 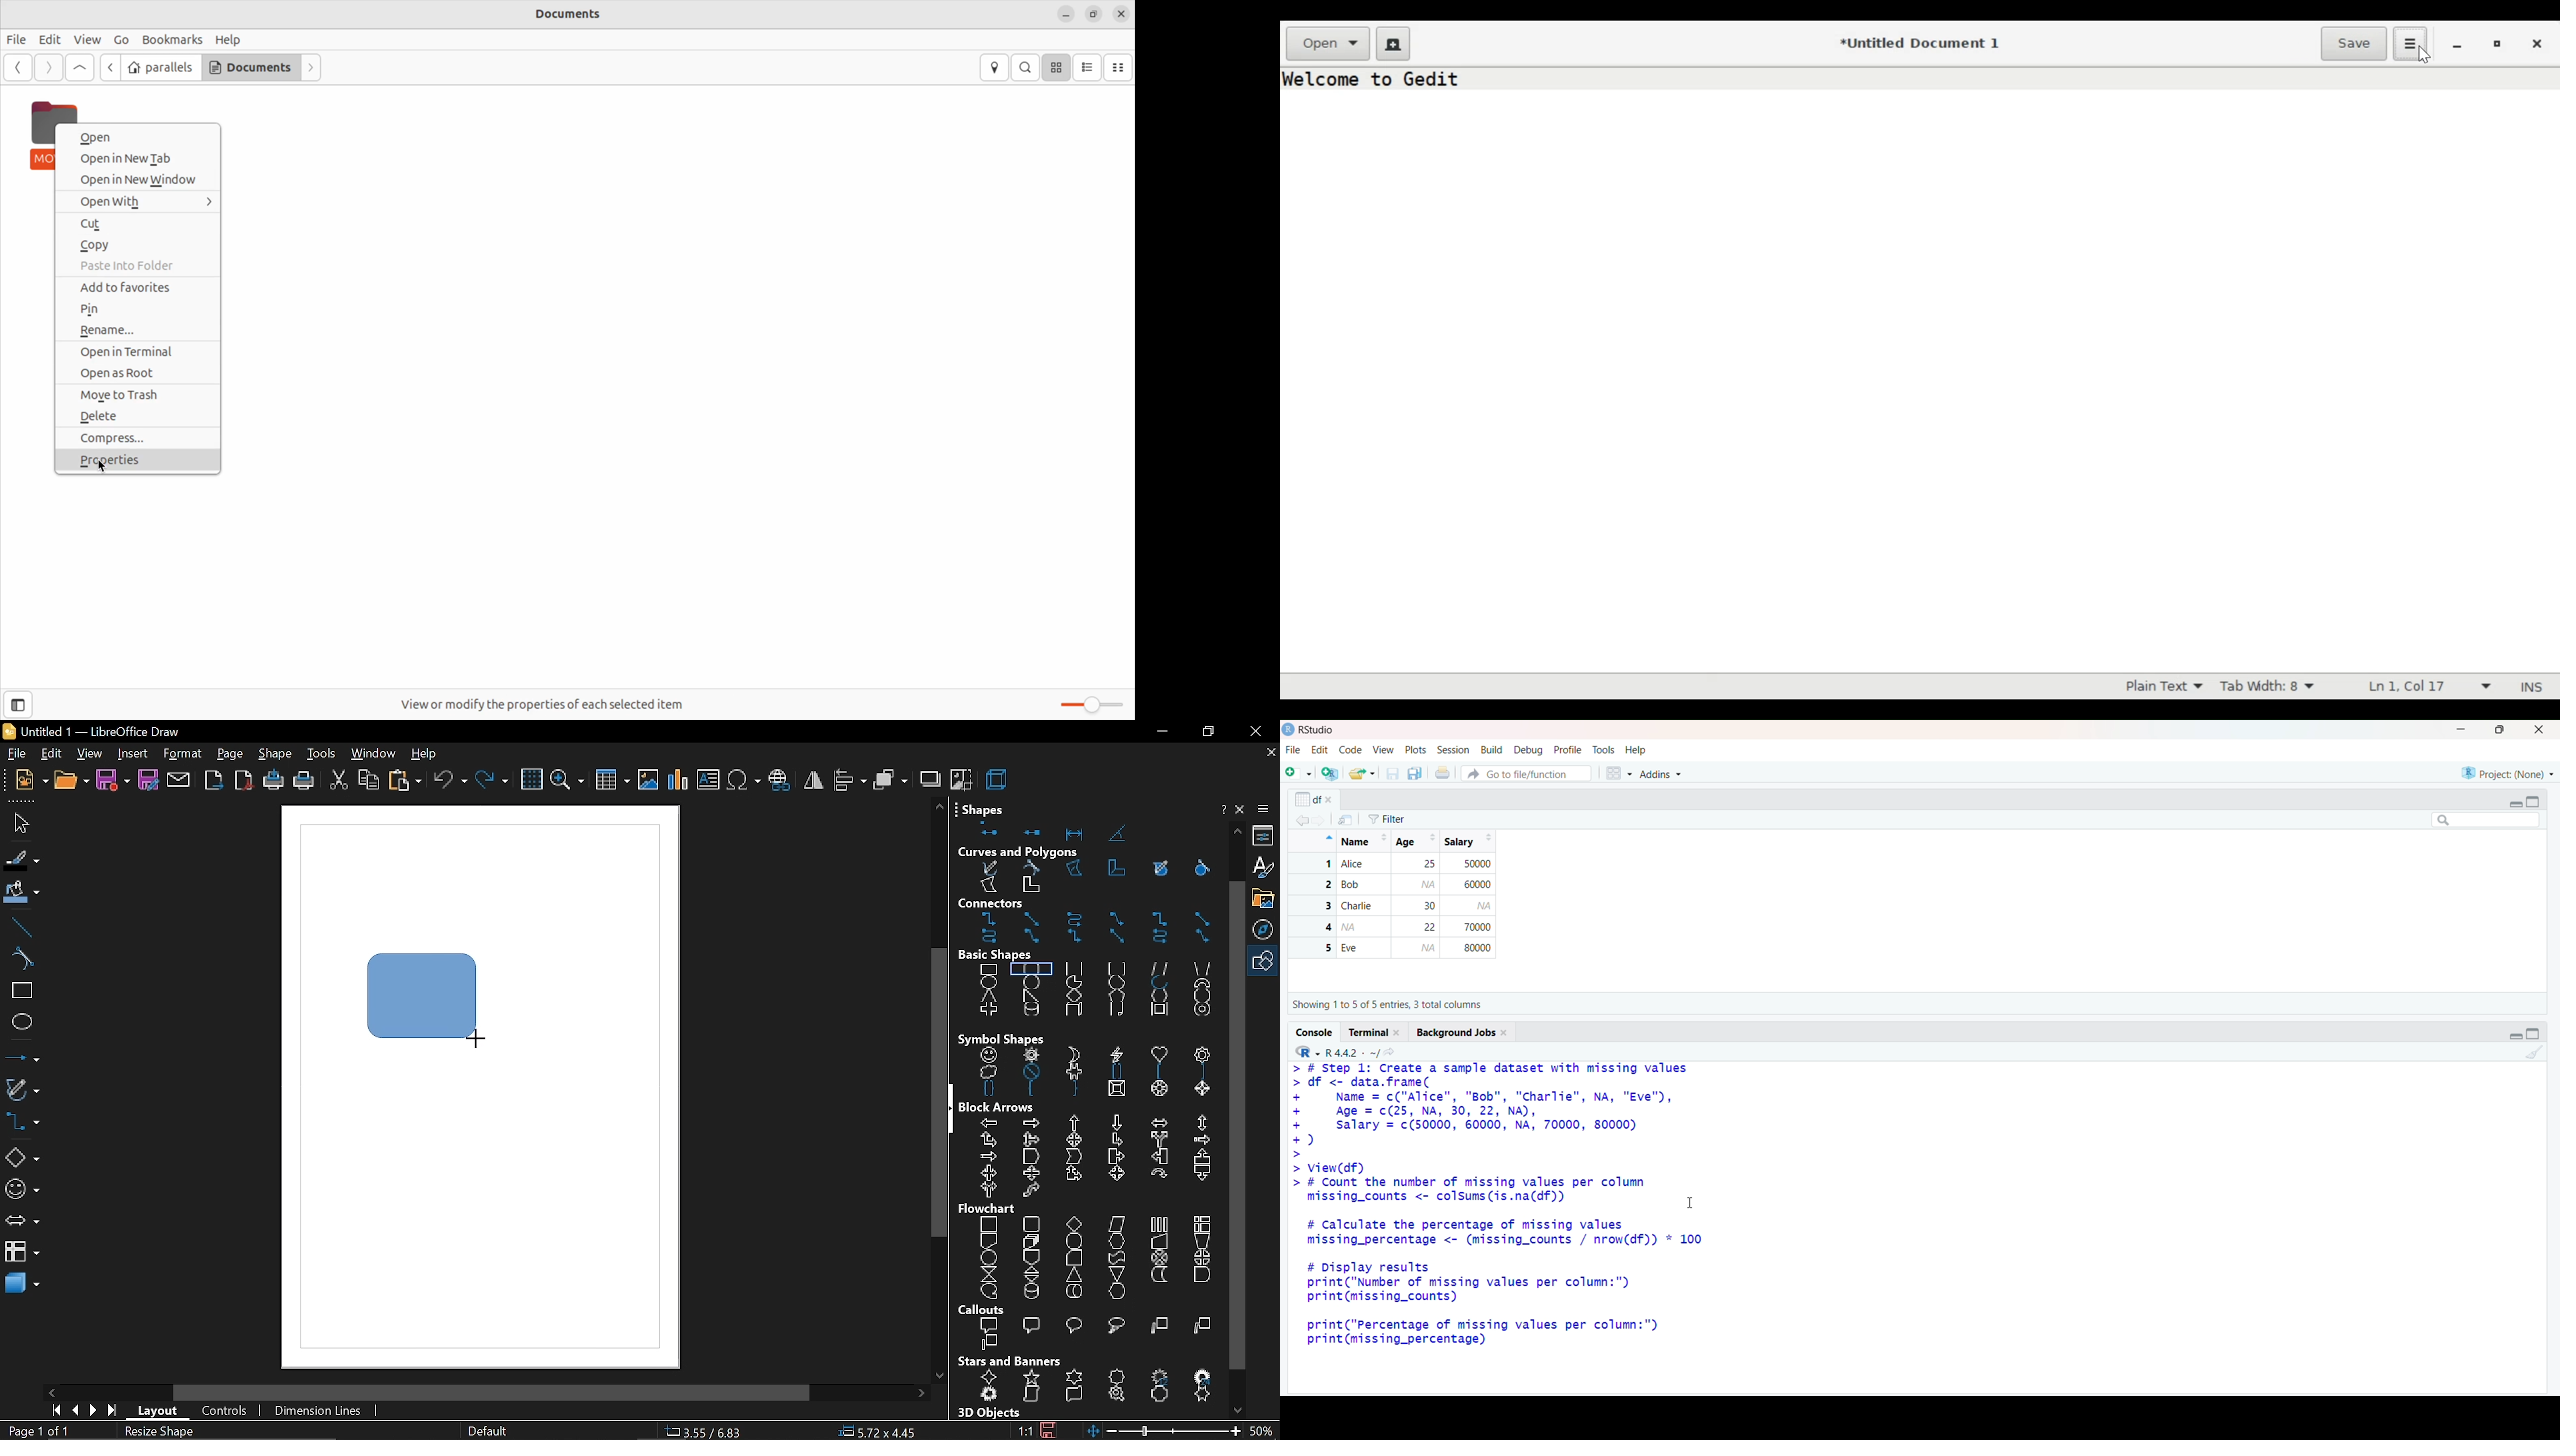 I want to click on Close, so click(x=2543, y=731).